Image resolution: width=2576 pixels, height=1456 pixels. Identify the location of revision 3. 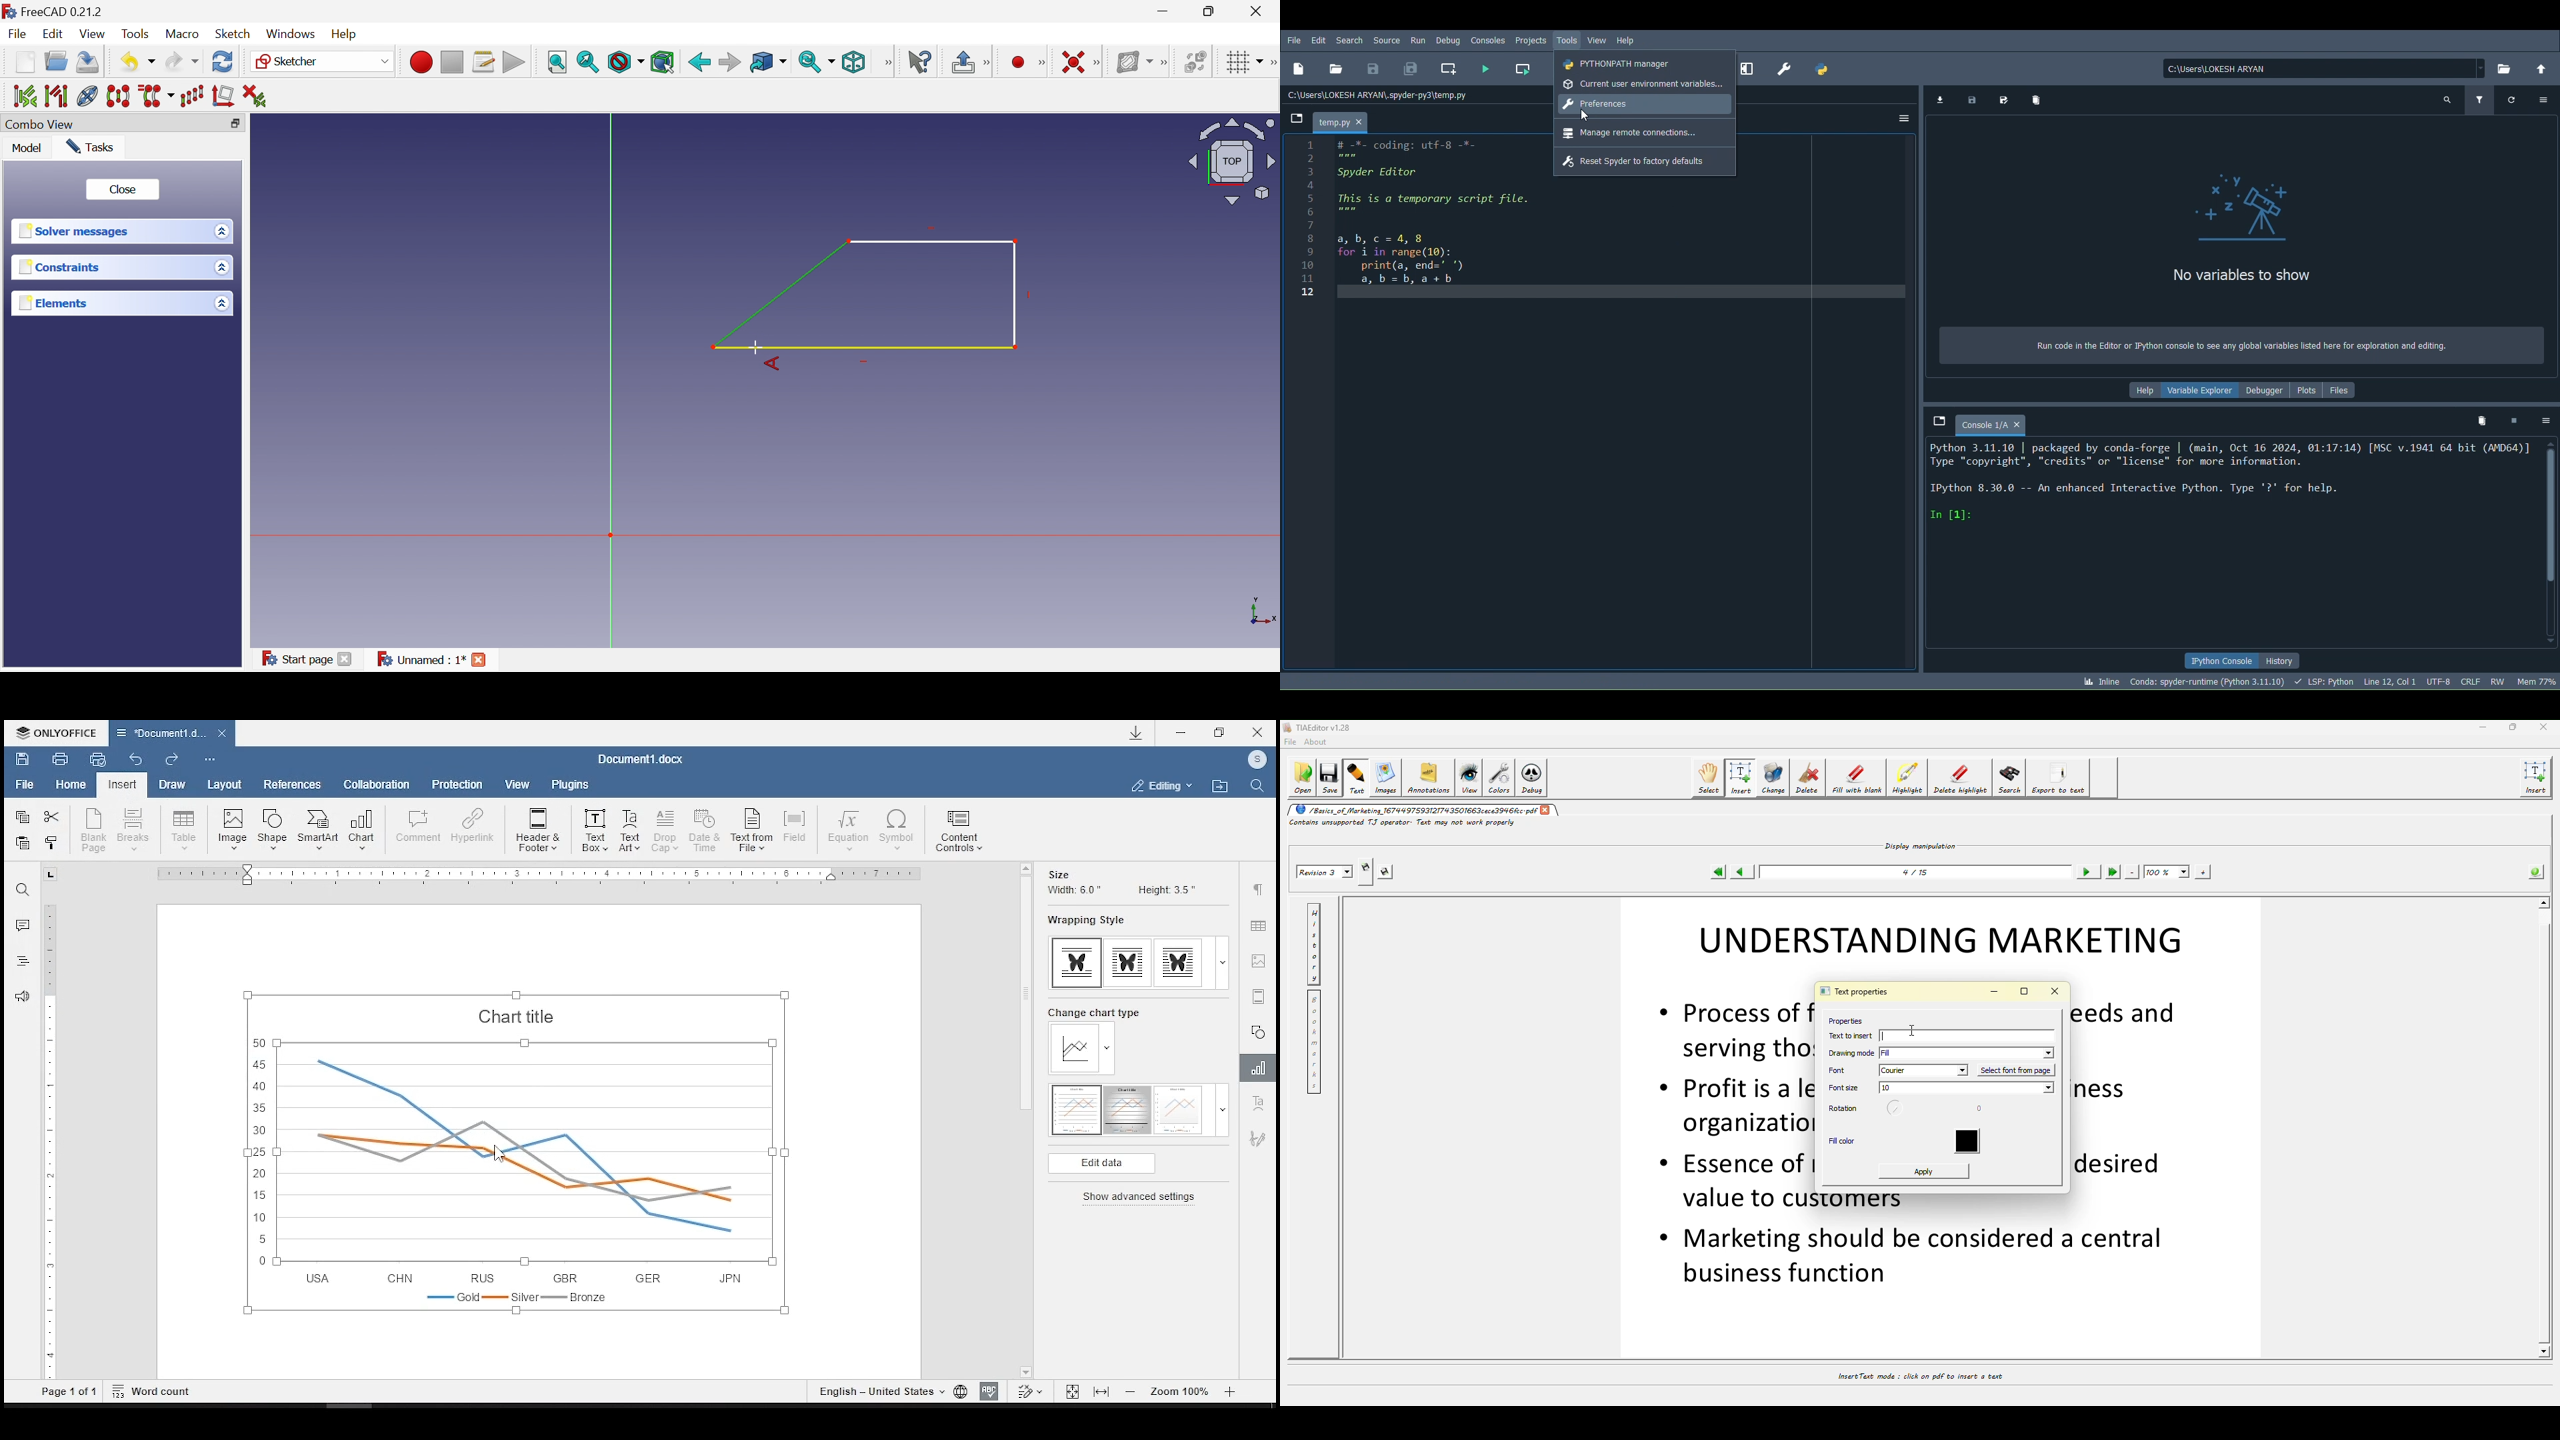
(1324, 873).